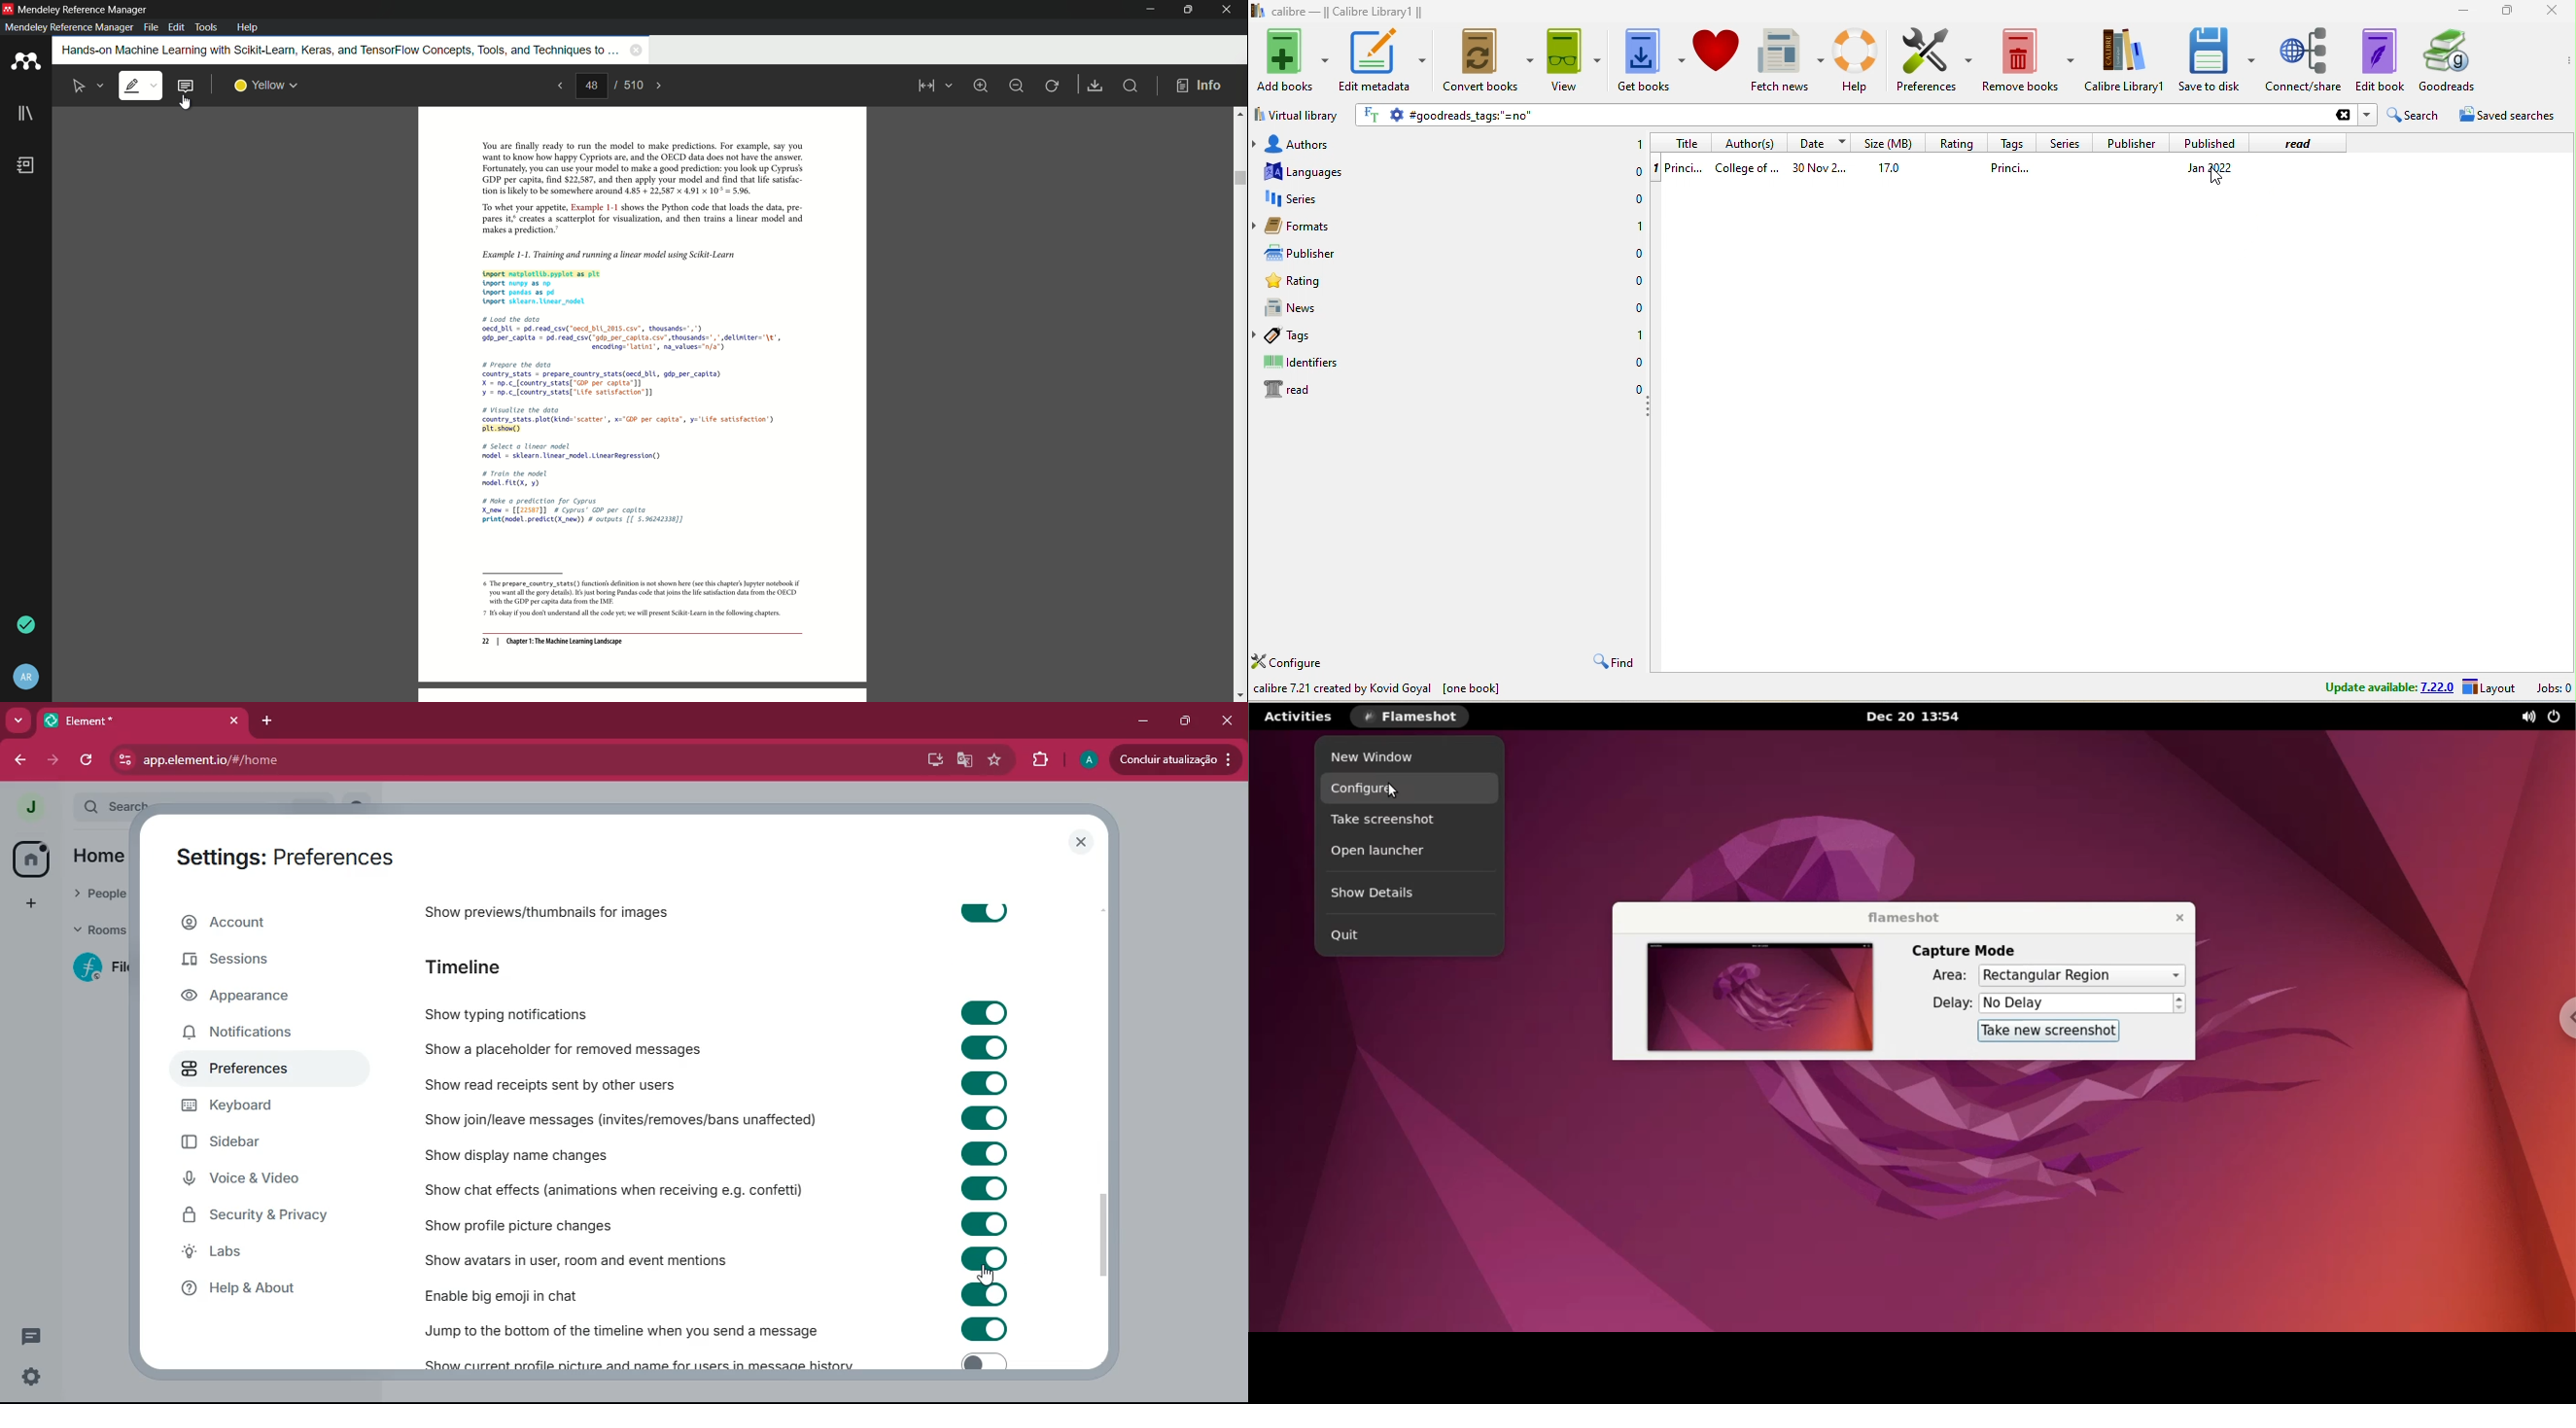  What do you see at coordinates (2013, 143) in the screenshot?
I see `tags` at bounding box center [2013, 143].